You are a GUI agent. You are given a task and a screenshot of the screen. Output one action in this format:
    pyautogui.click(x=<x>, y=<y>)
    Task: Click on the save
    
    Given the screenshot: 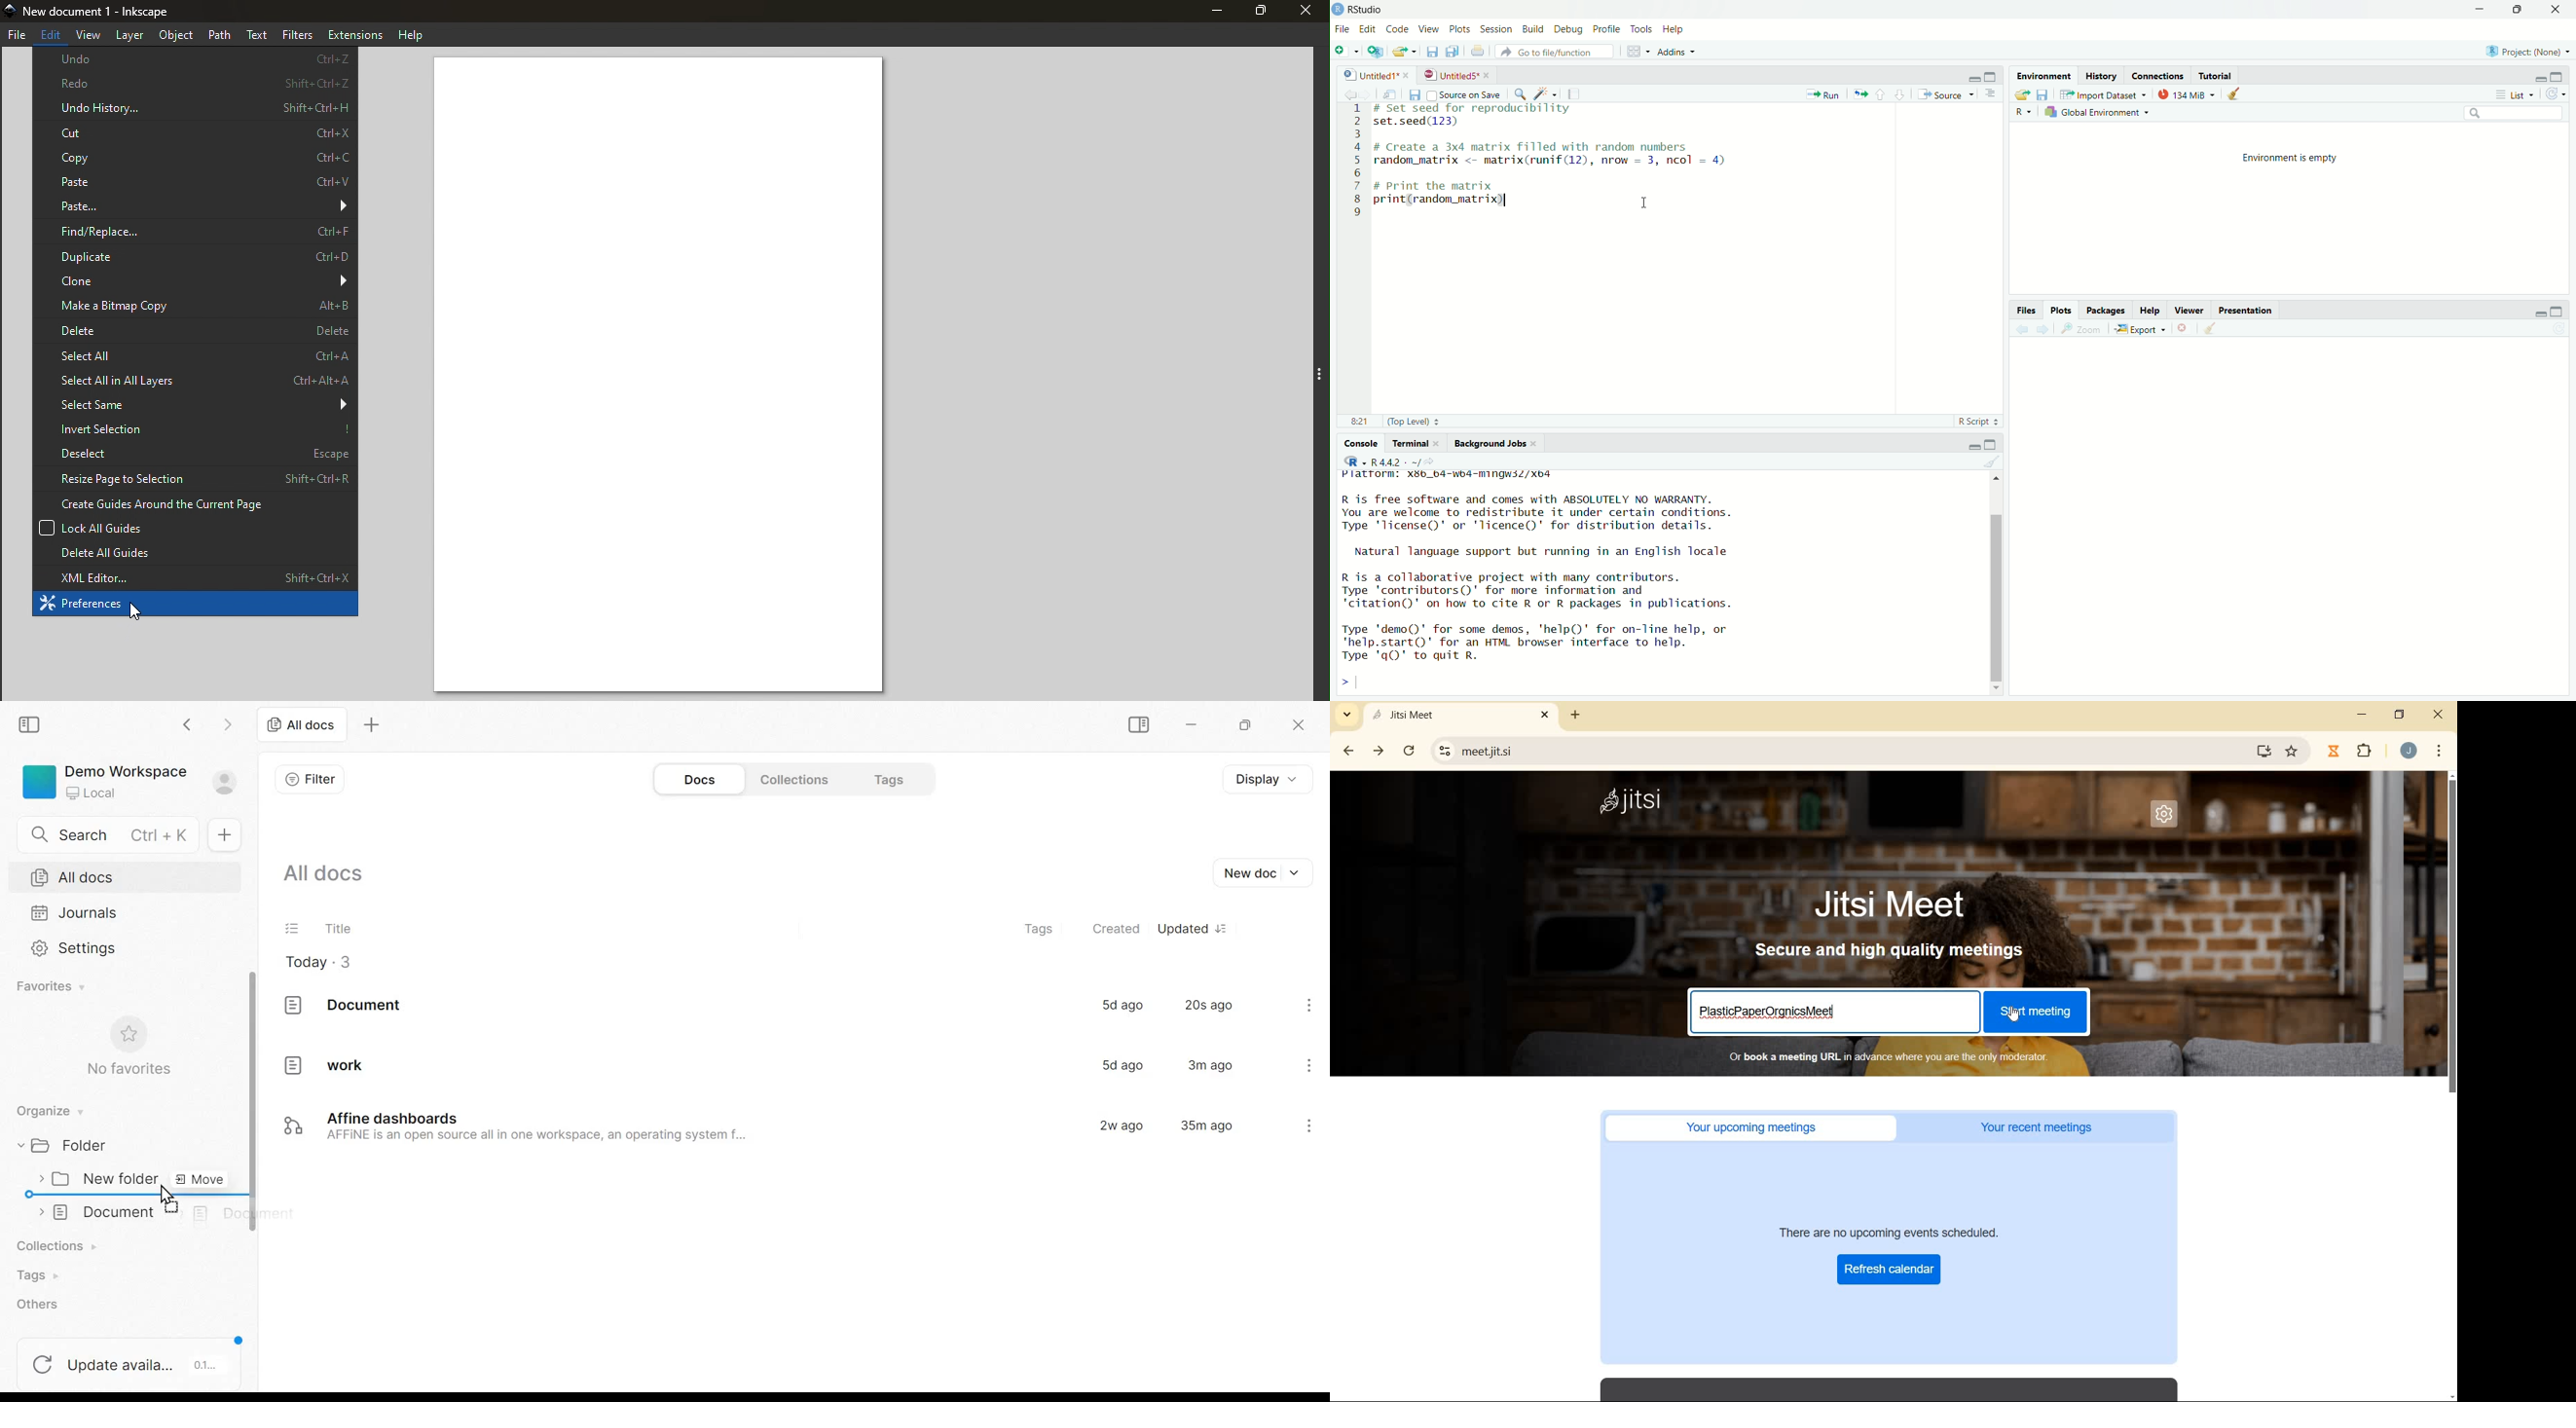 What is the action you would take?
    pyautogui.click(x=2043, y=96)
    